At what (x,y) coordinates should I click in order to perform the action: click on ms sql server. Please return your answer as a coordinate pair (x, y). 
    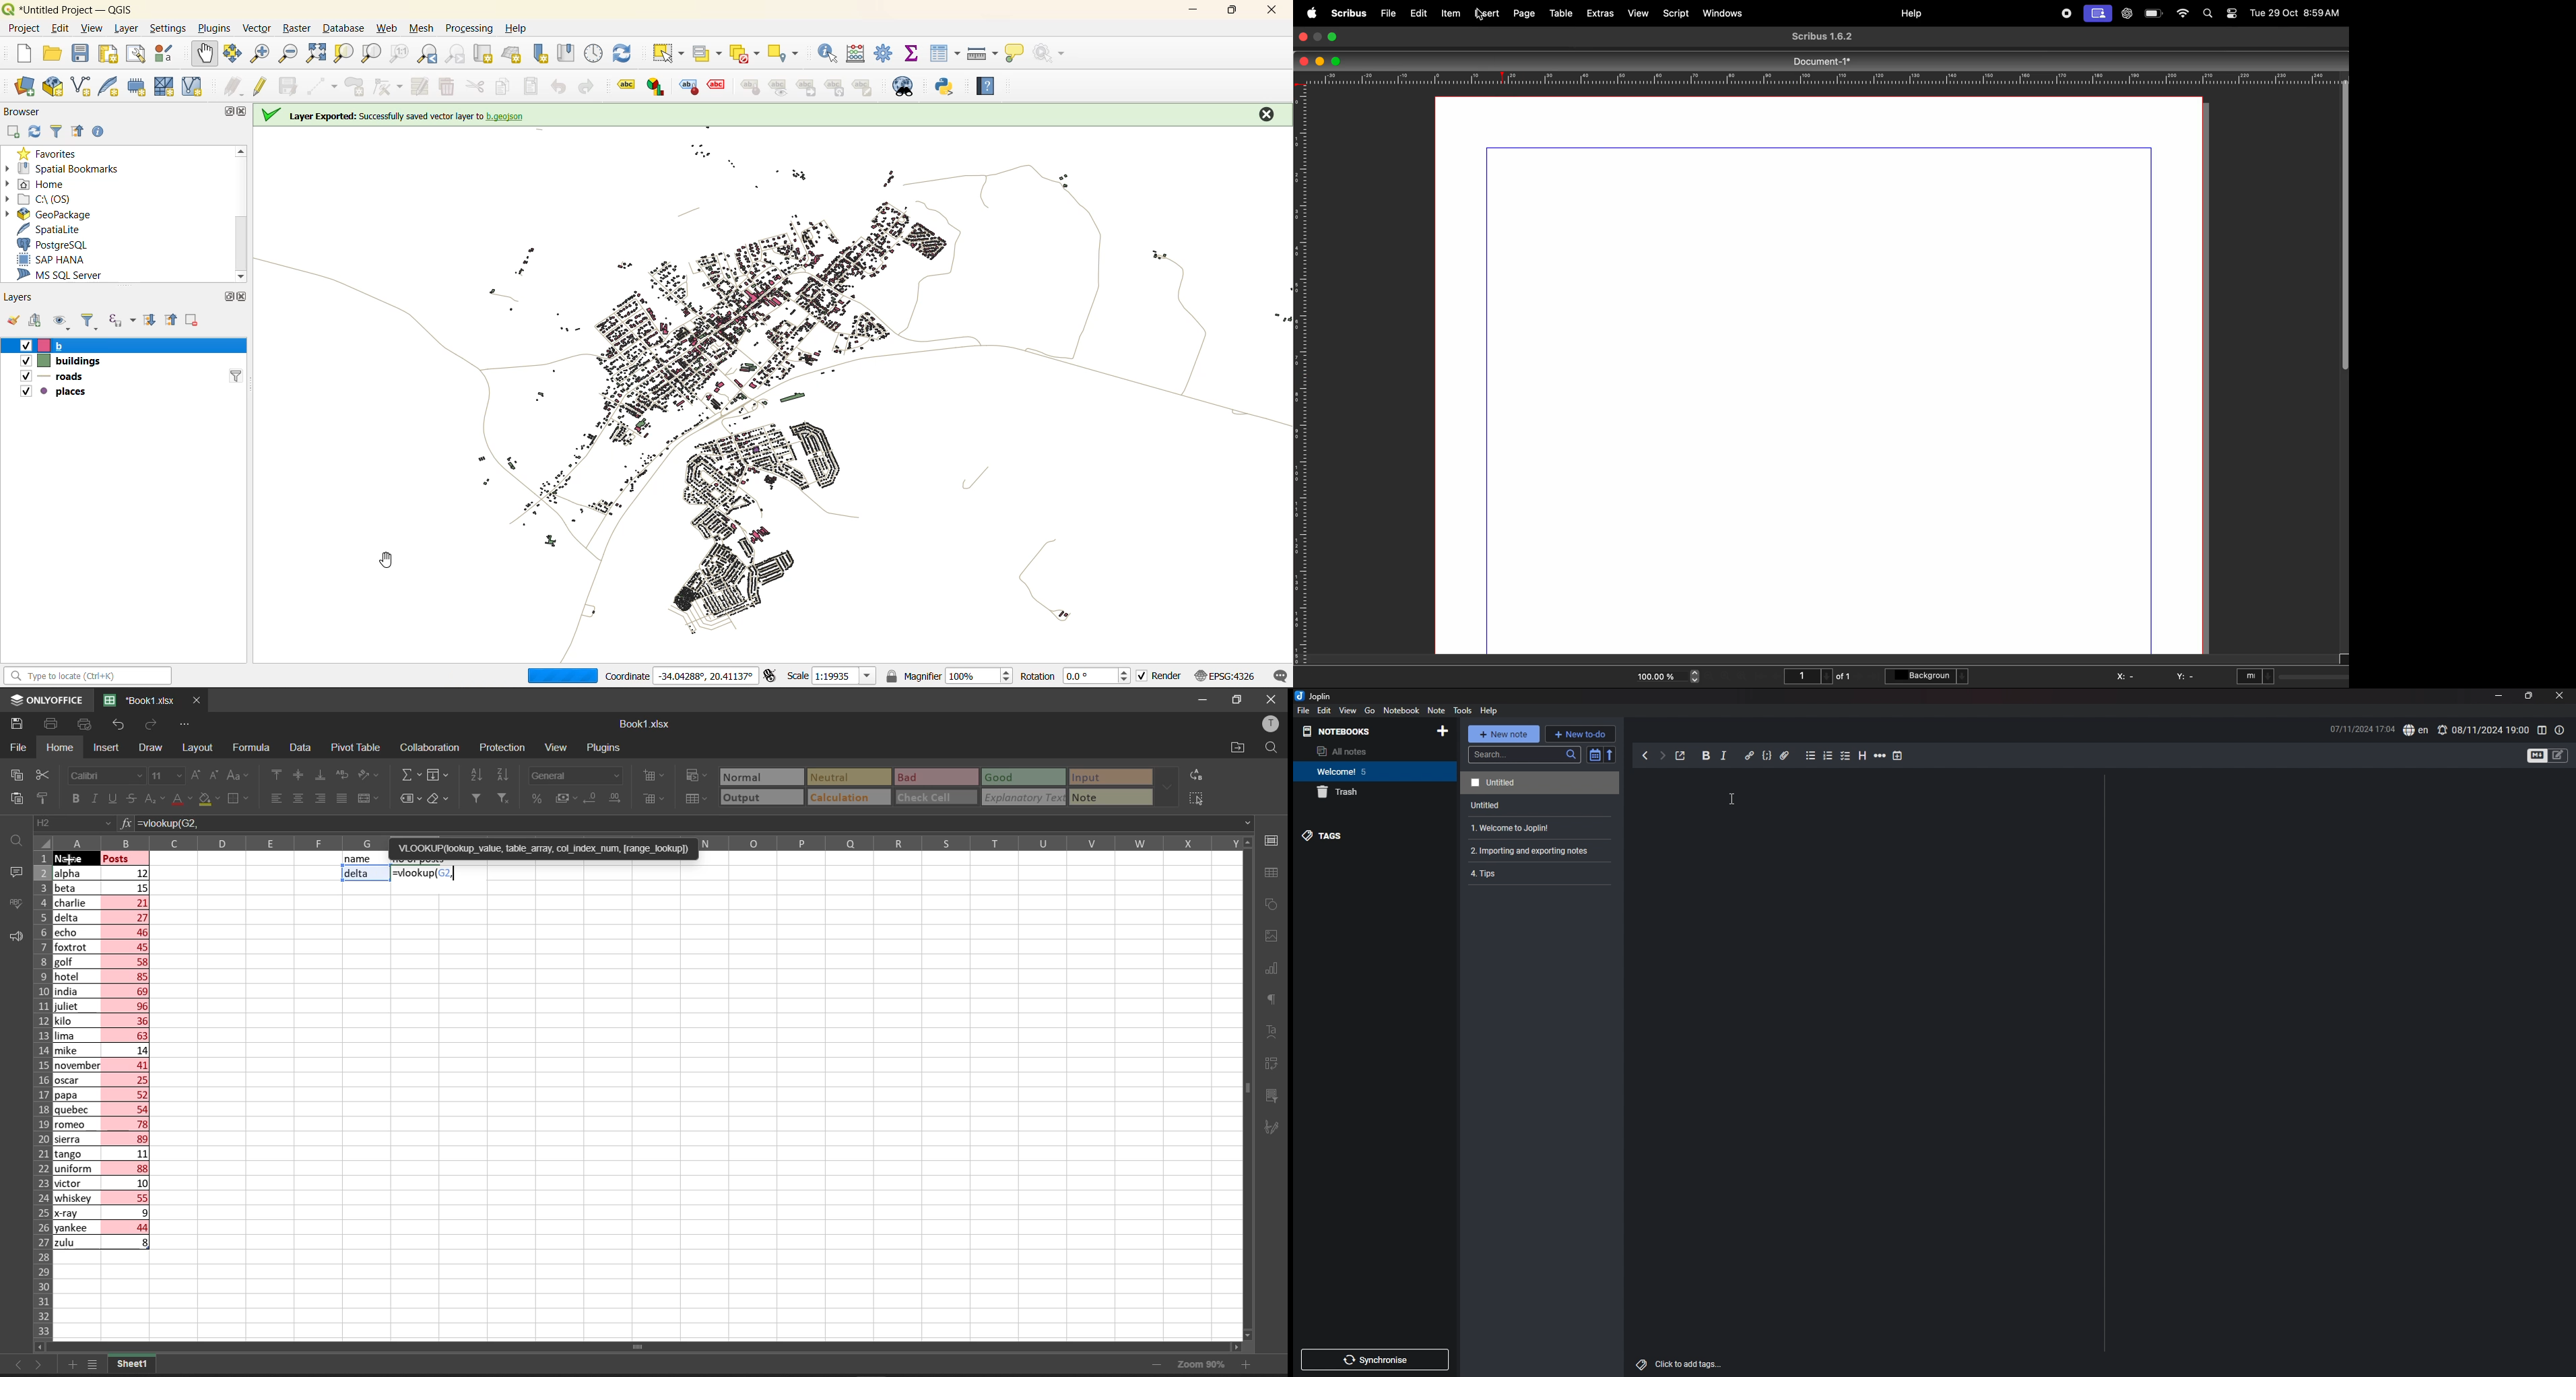
    Looking at the image, I should click on (65, 275).